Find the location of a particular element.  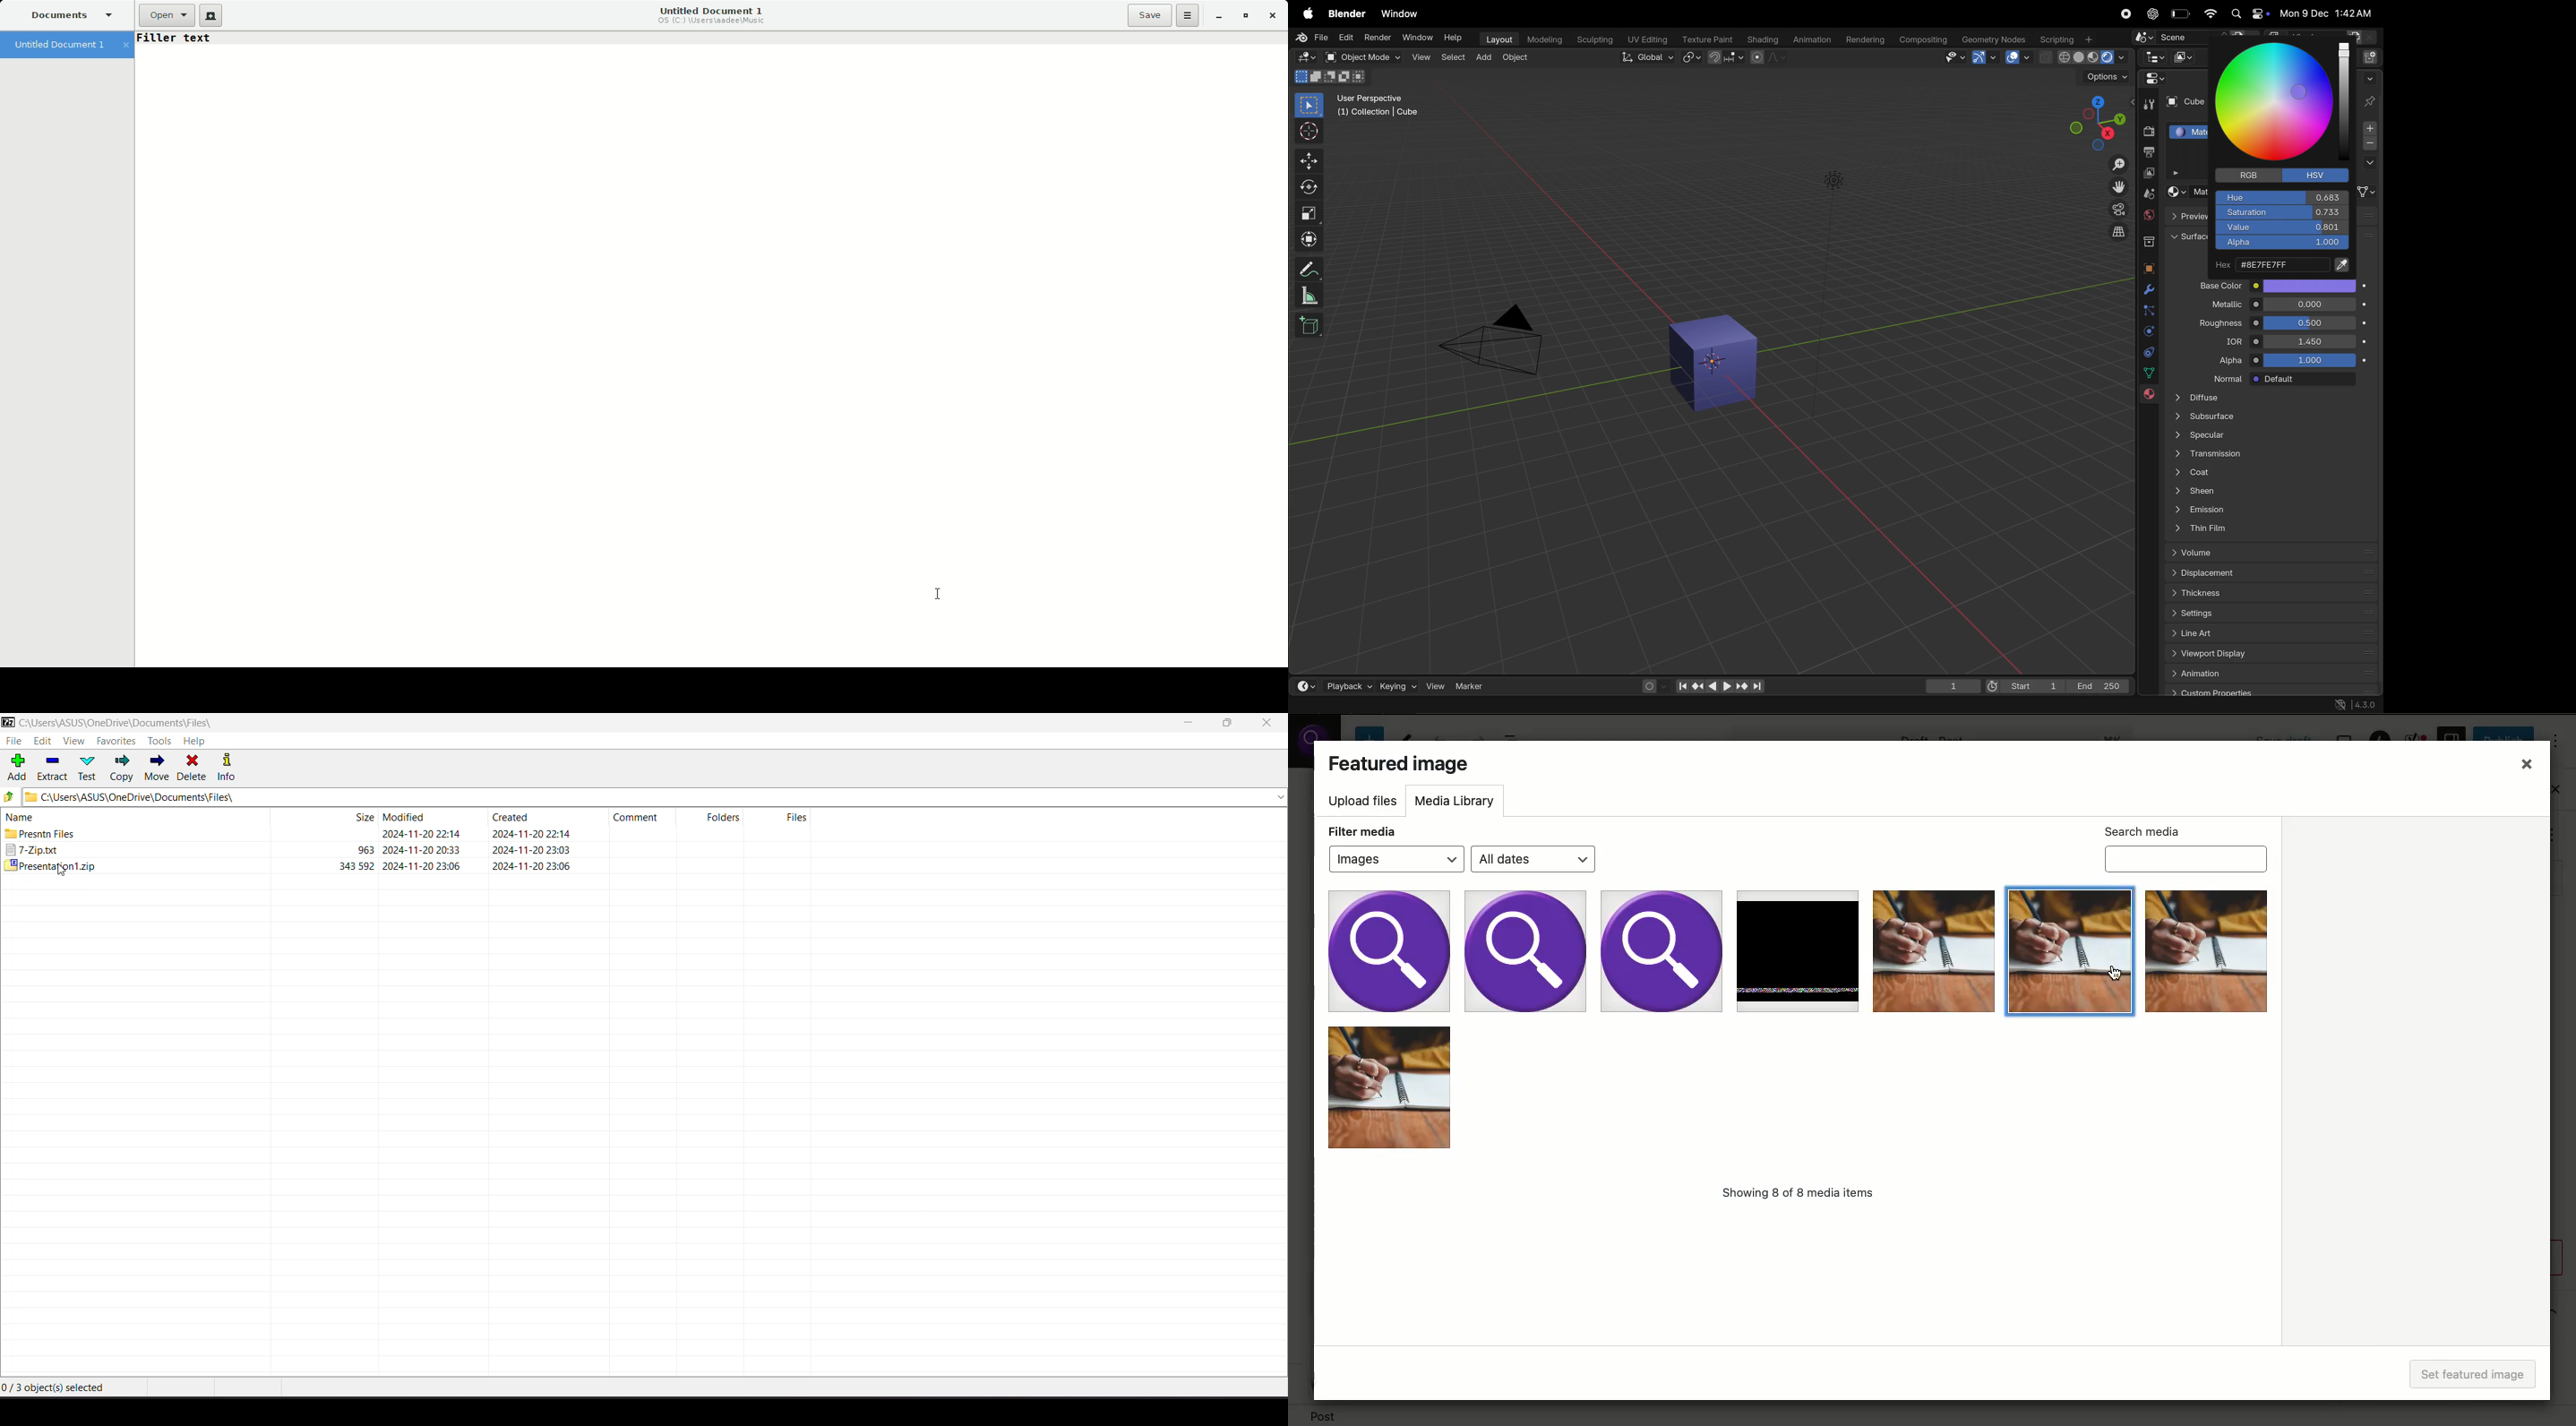

Hue is located at coordinates (2283, 198).